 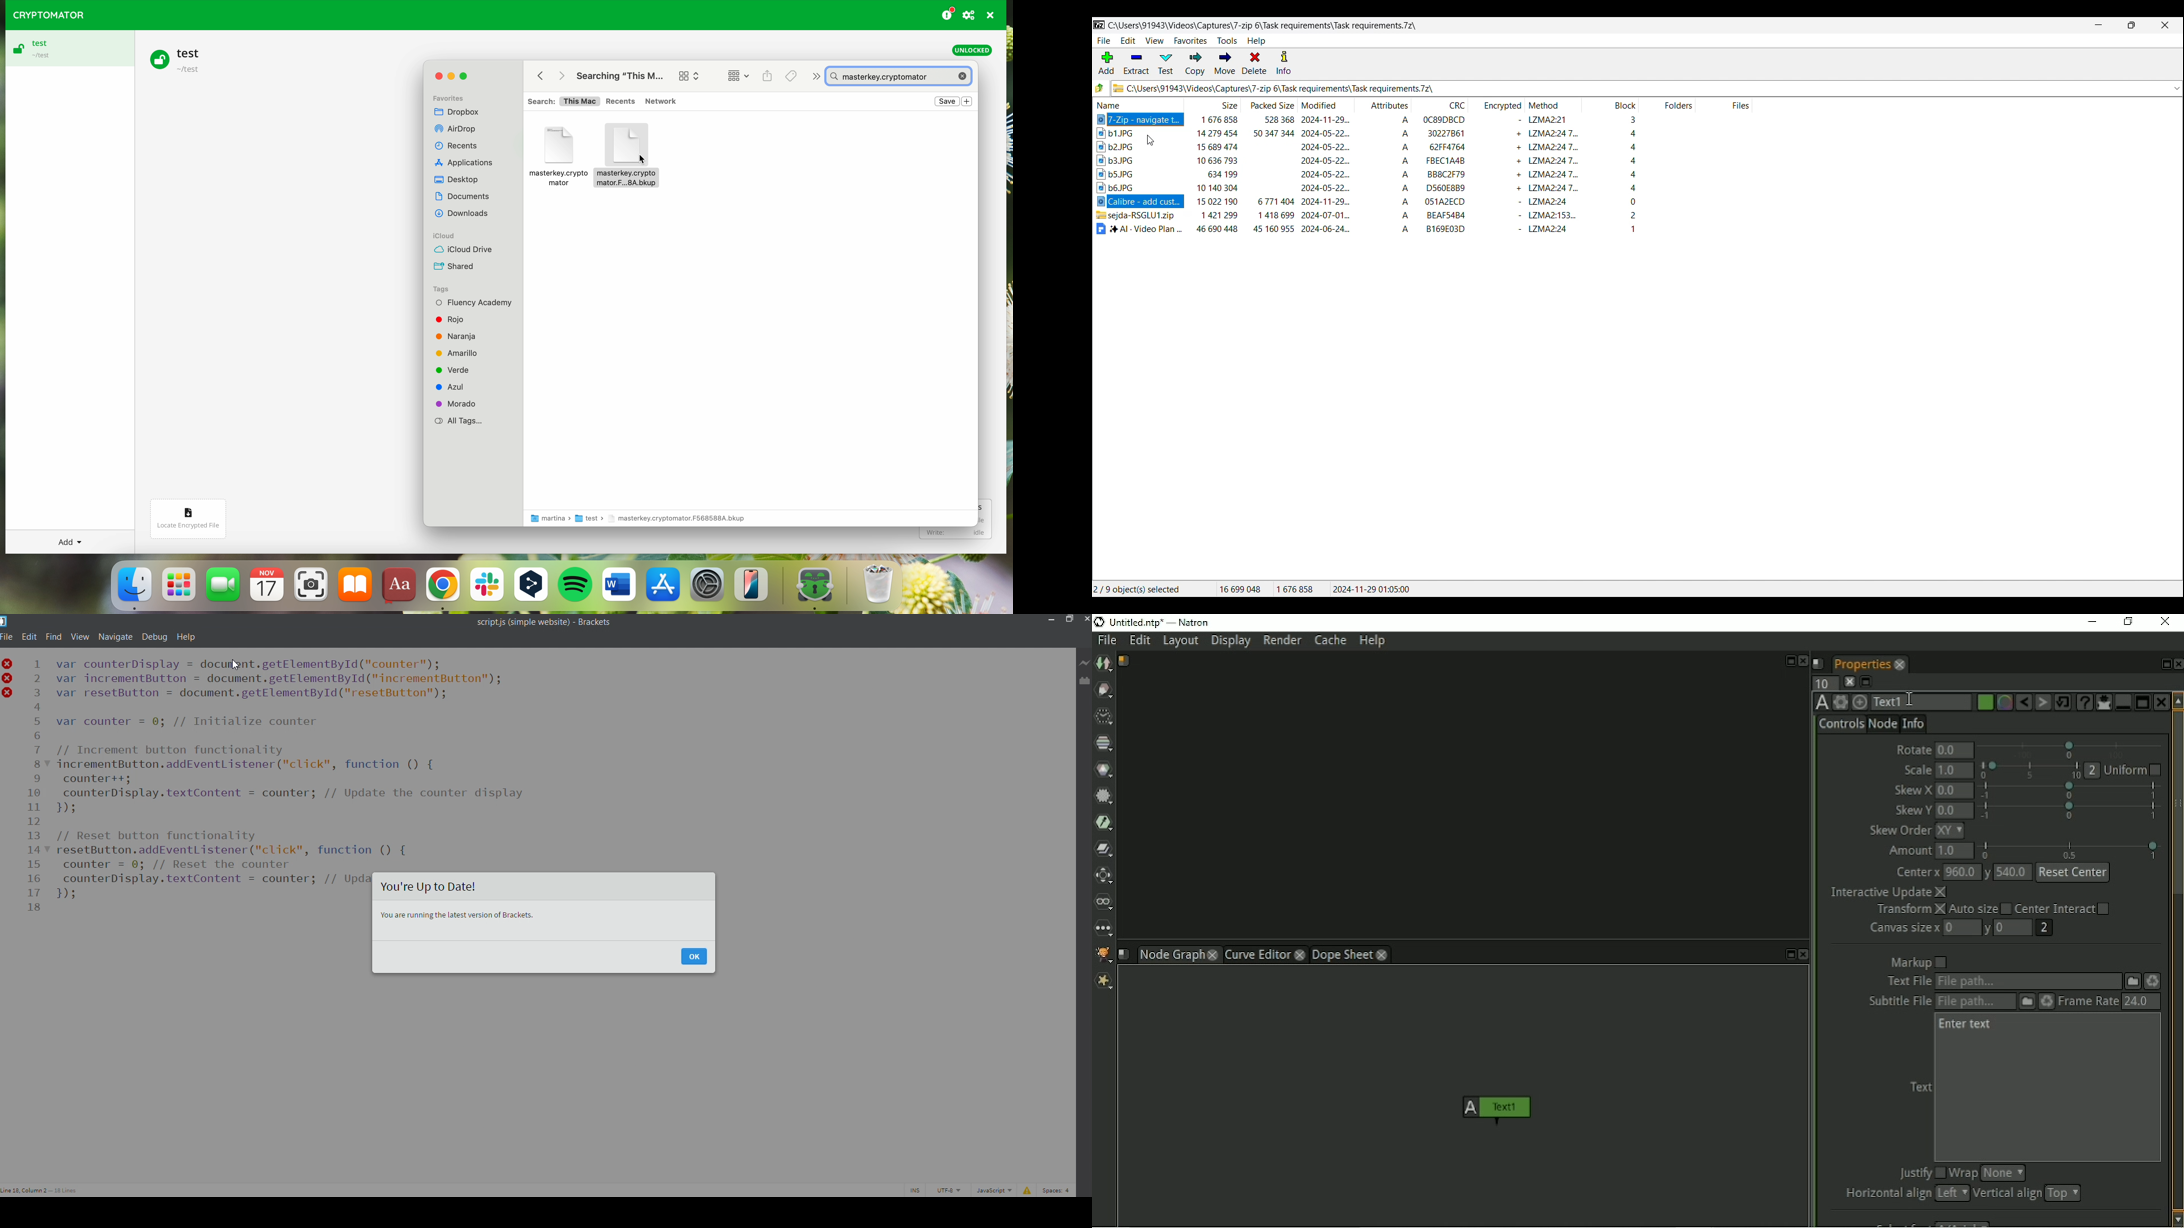 I want to click on iBooks, so click(x=355, y=587).